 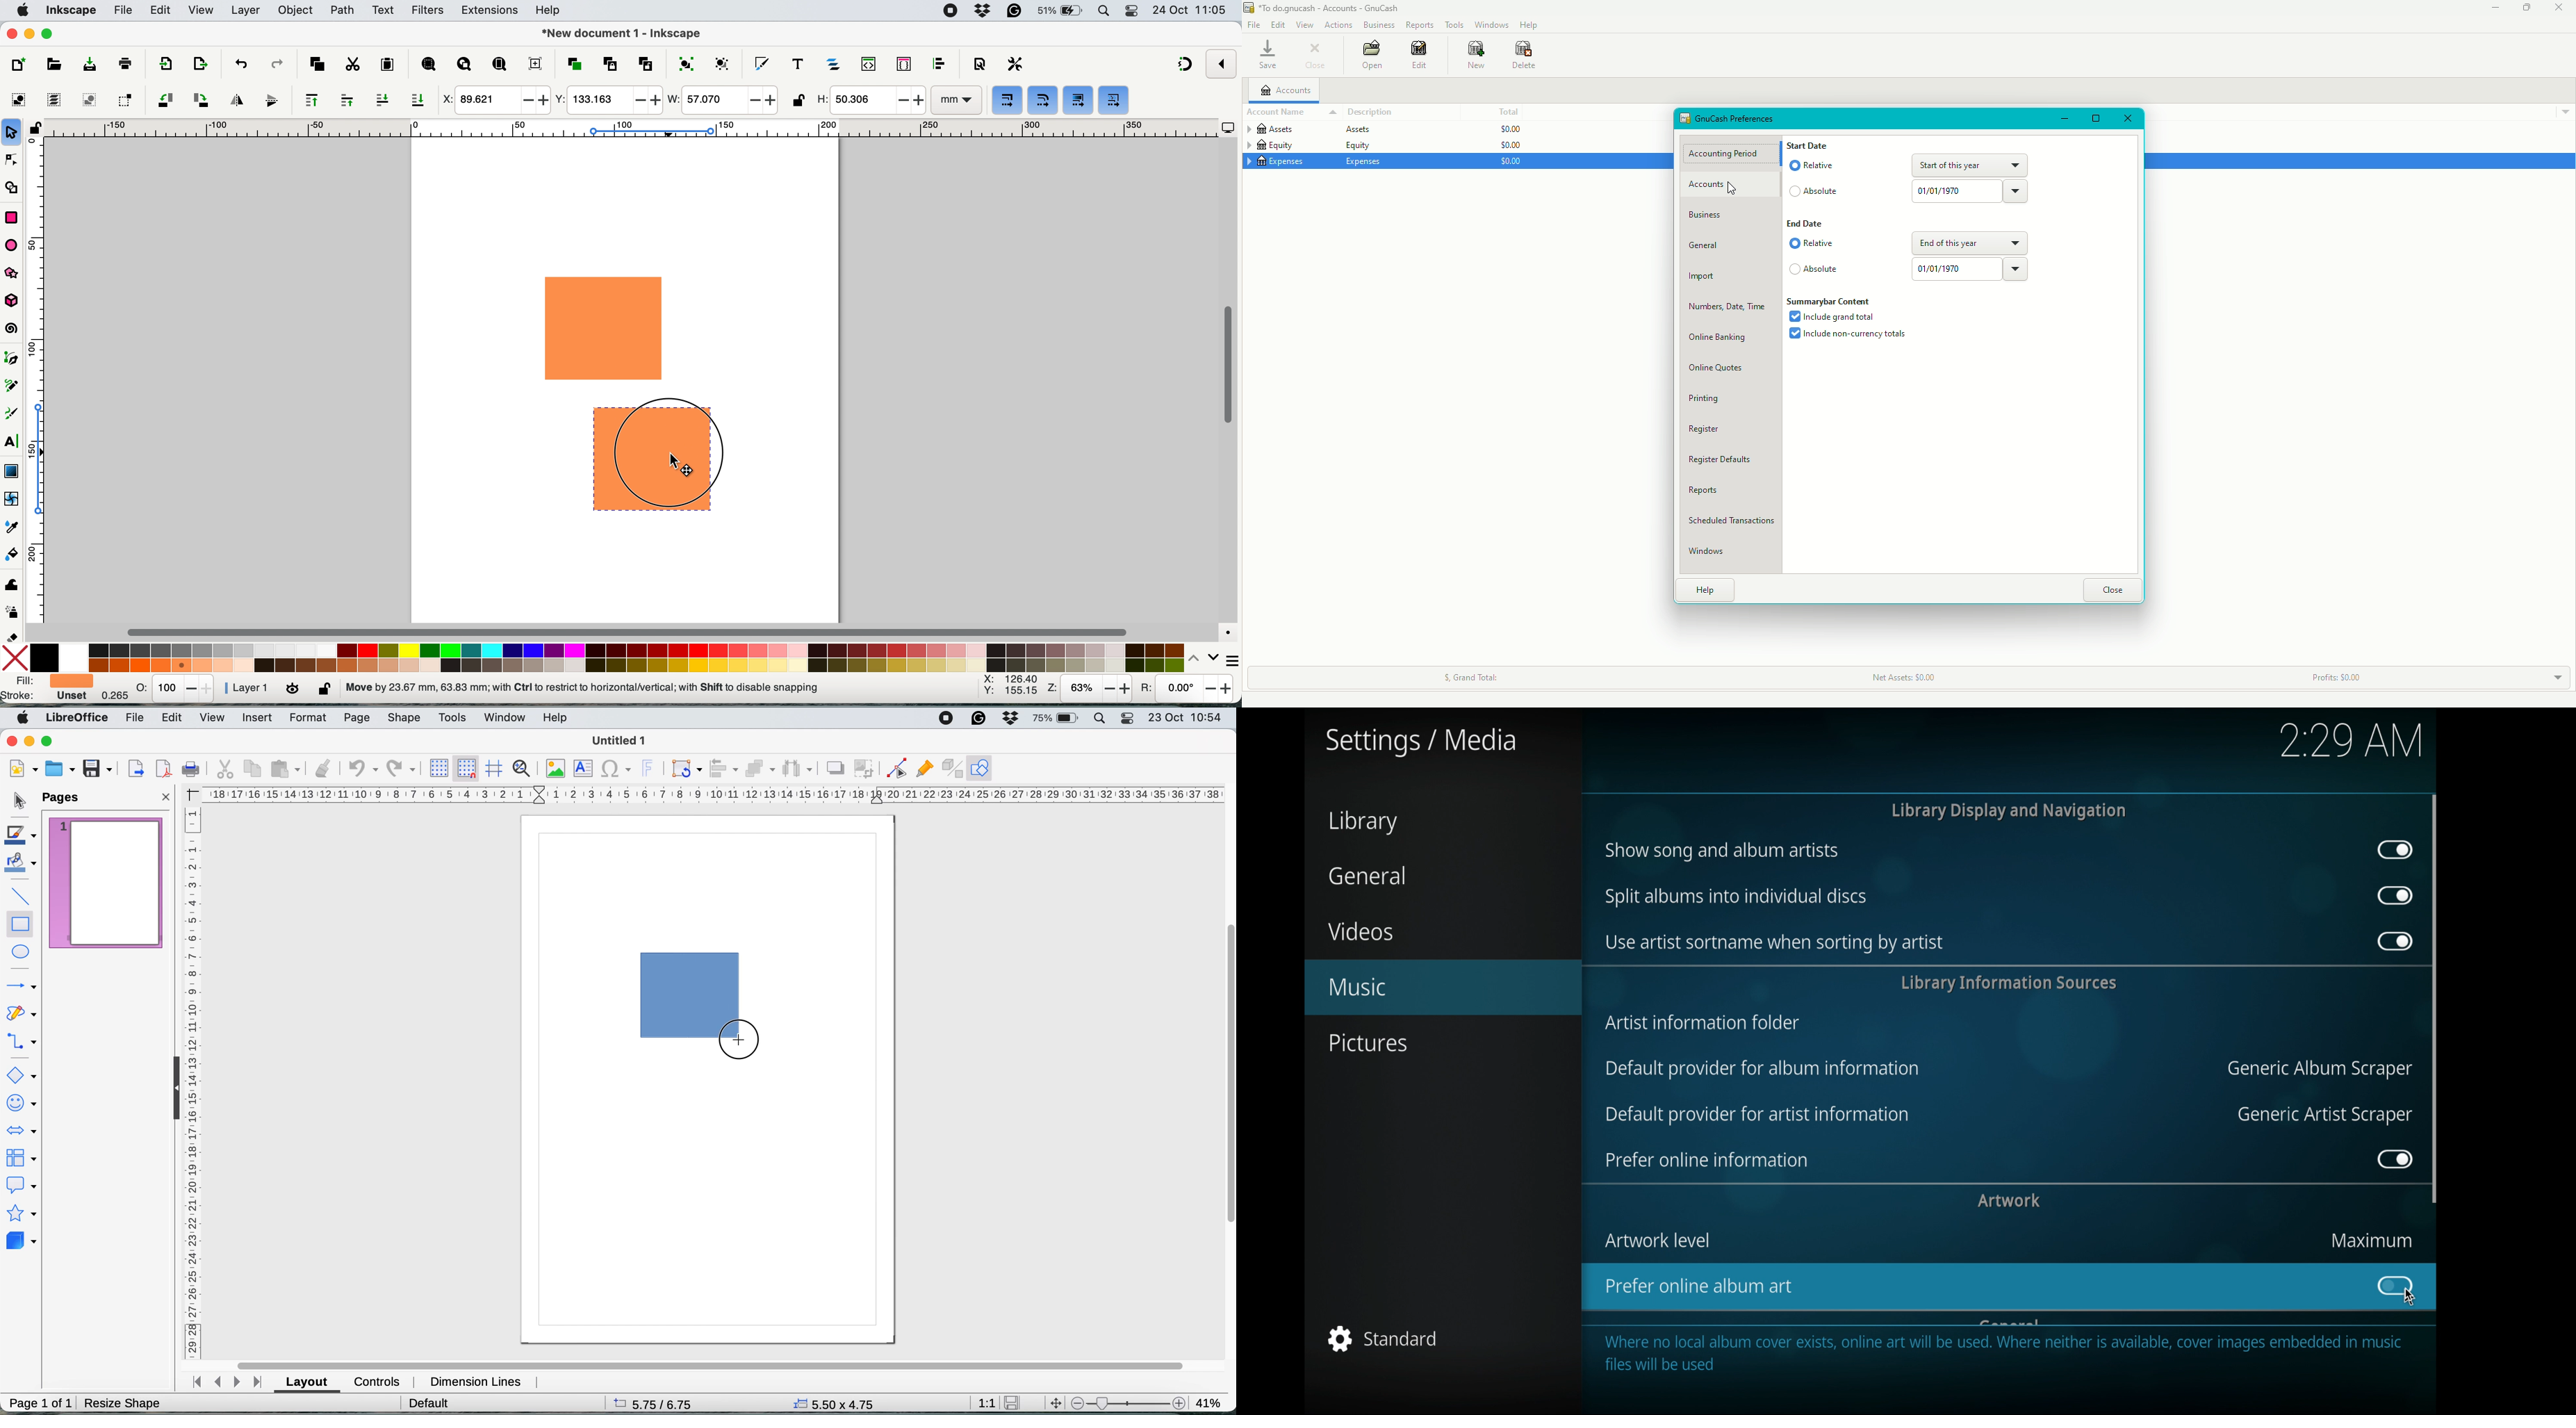 I want to click on lock, so click(x=35, y=132).